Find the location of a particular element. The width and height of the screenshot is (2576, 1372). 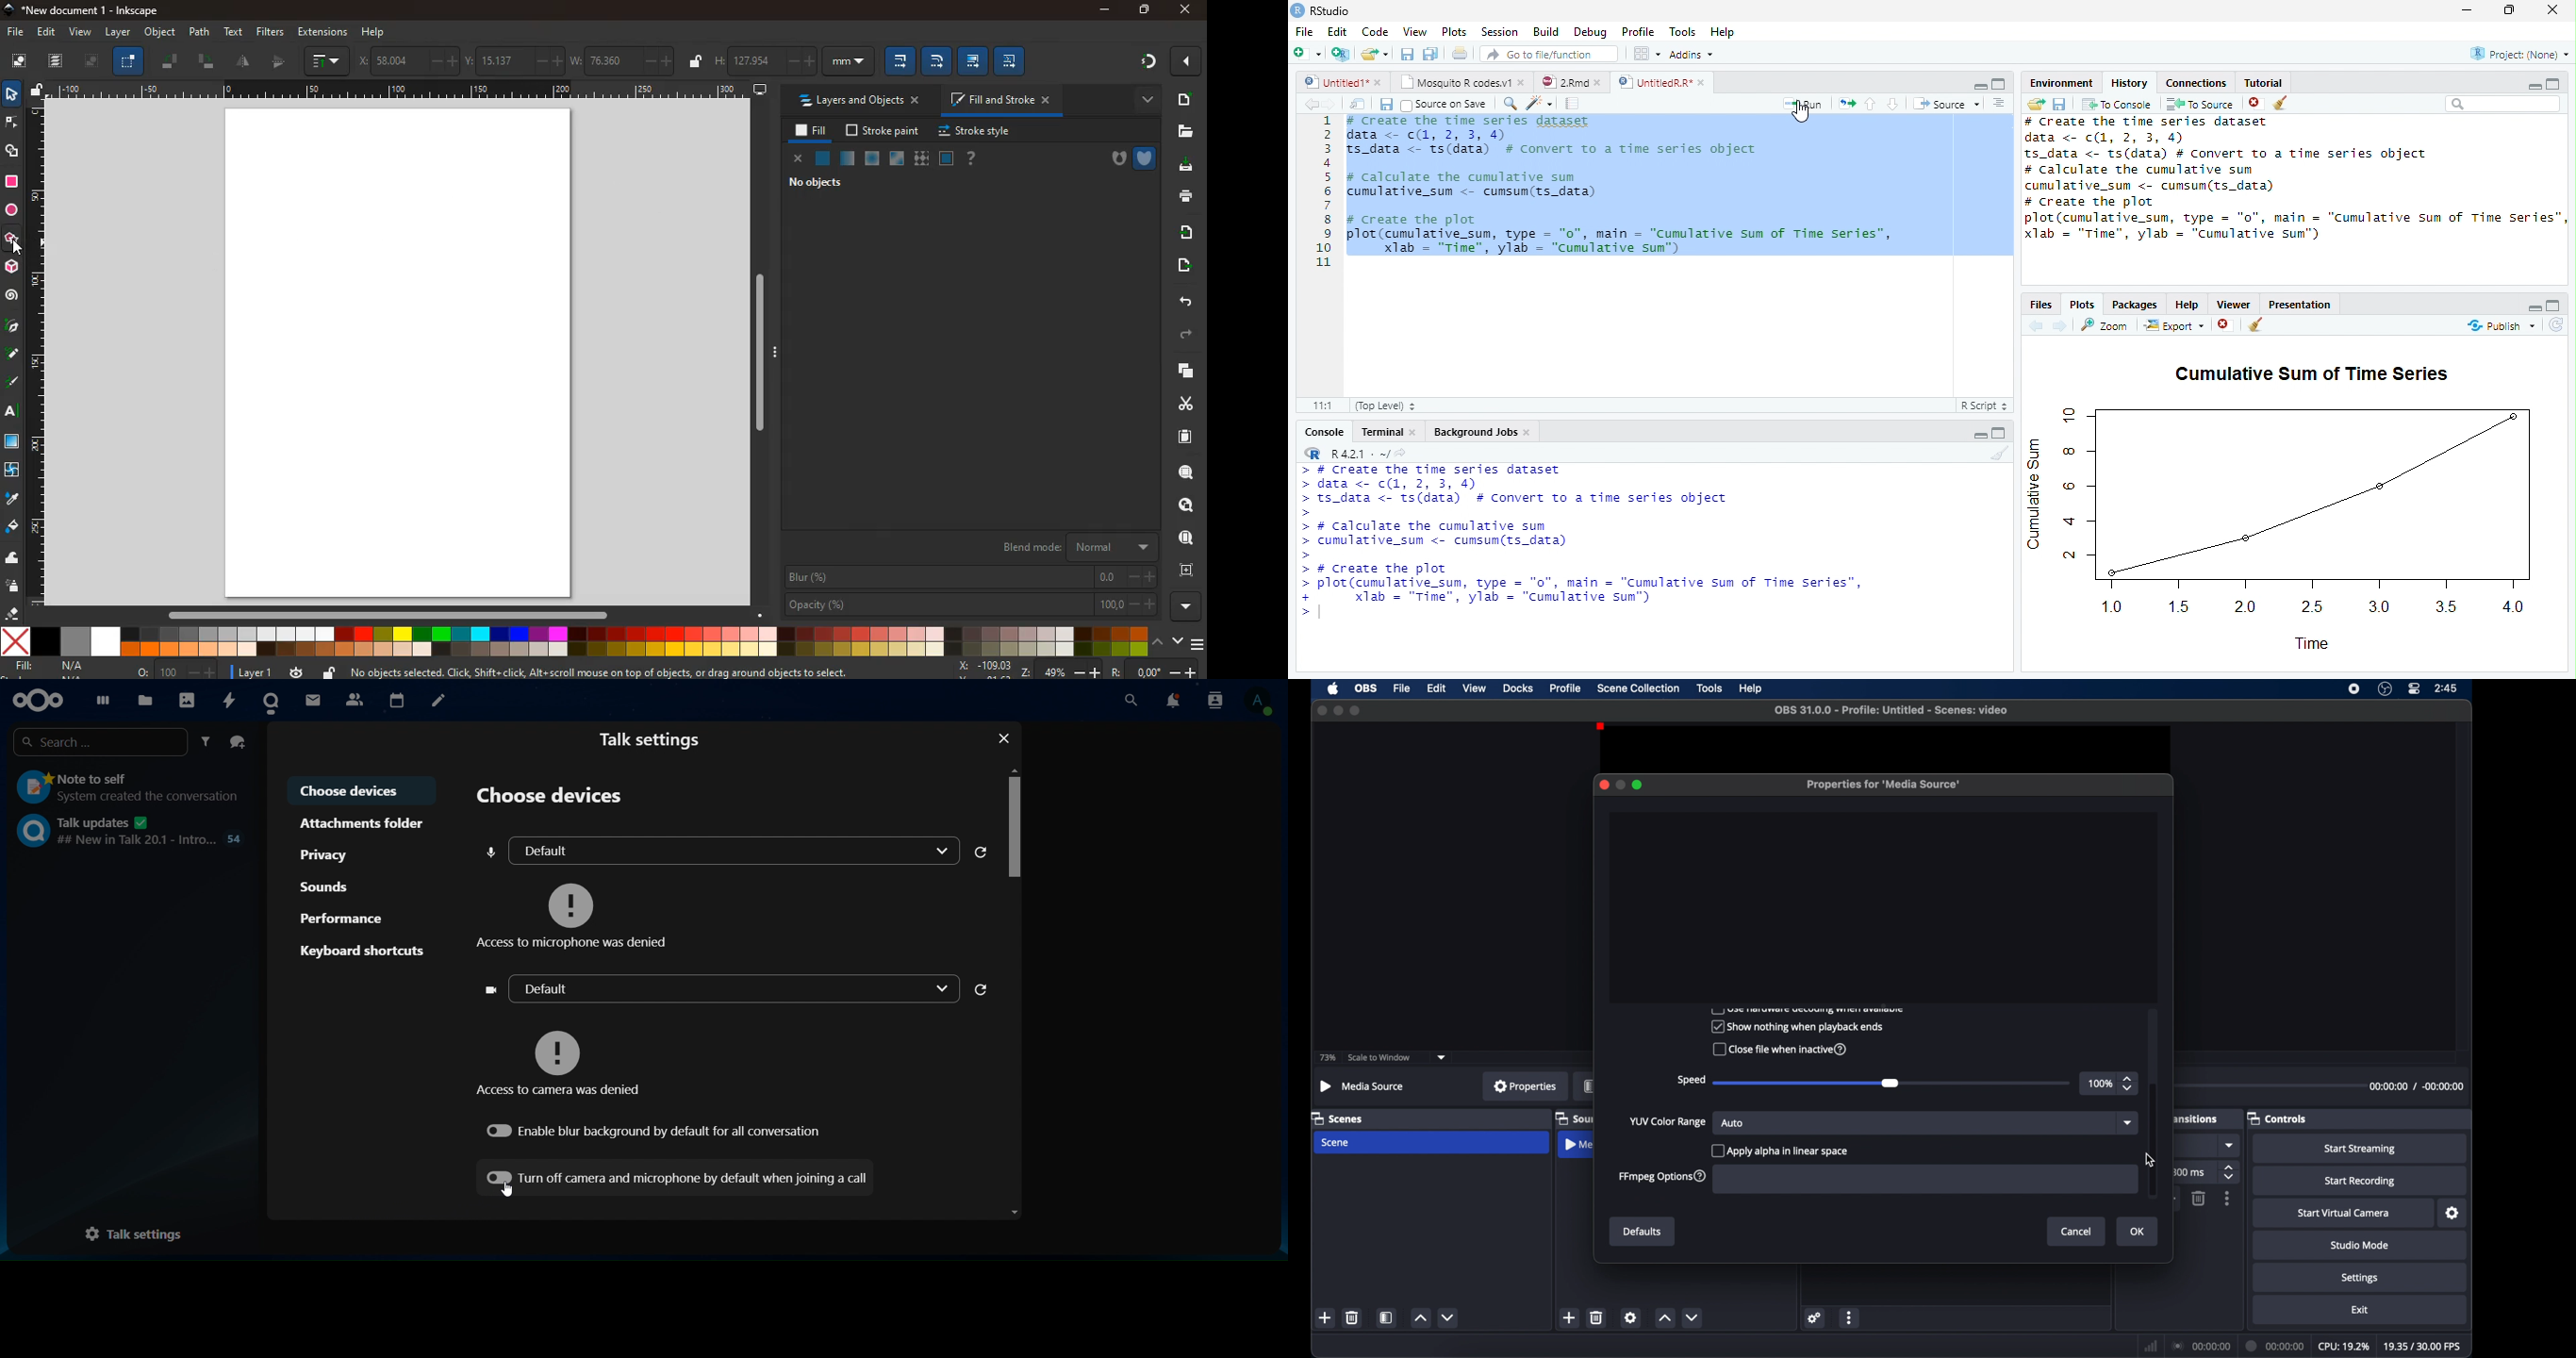

Files is located at coordinates (1846, 104).